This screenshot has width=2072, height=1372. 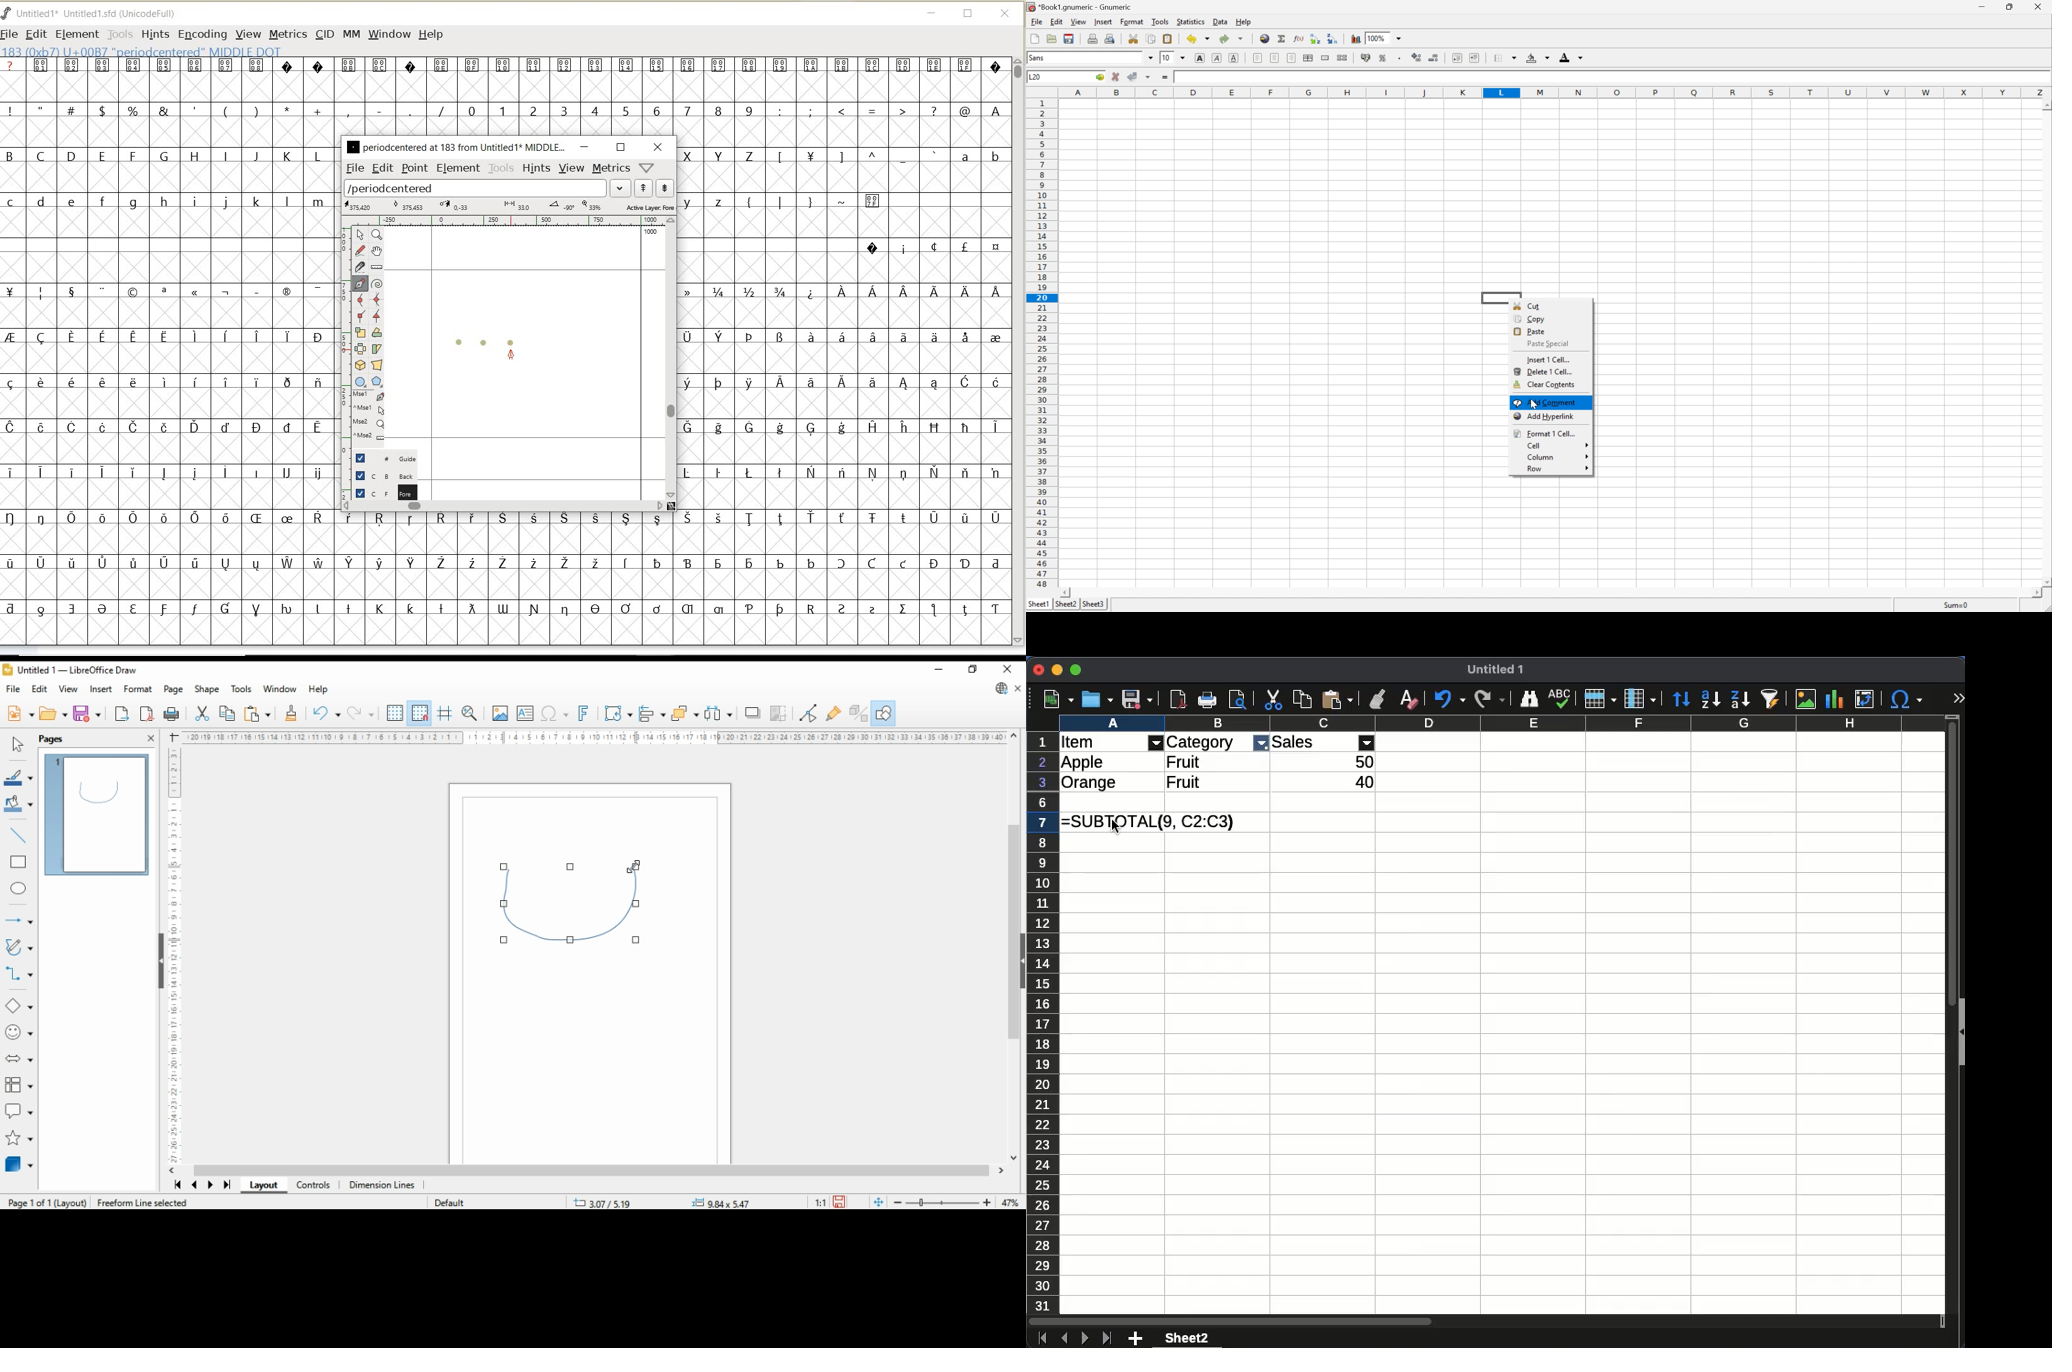 What do you see at coordinates (1588, 468) in the screenshot?
I see `Drop Down` at bounding box center [1588, 468].